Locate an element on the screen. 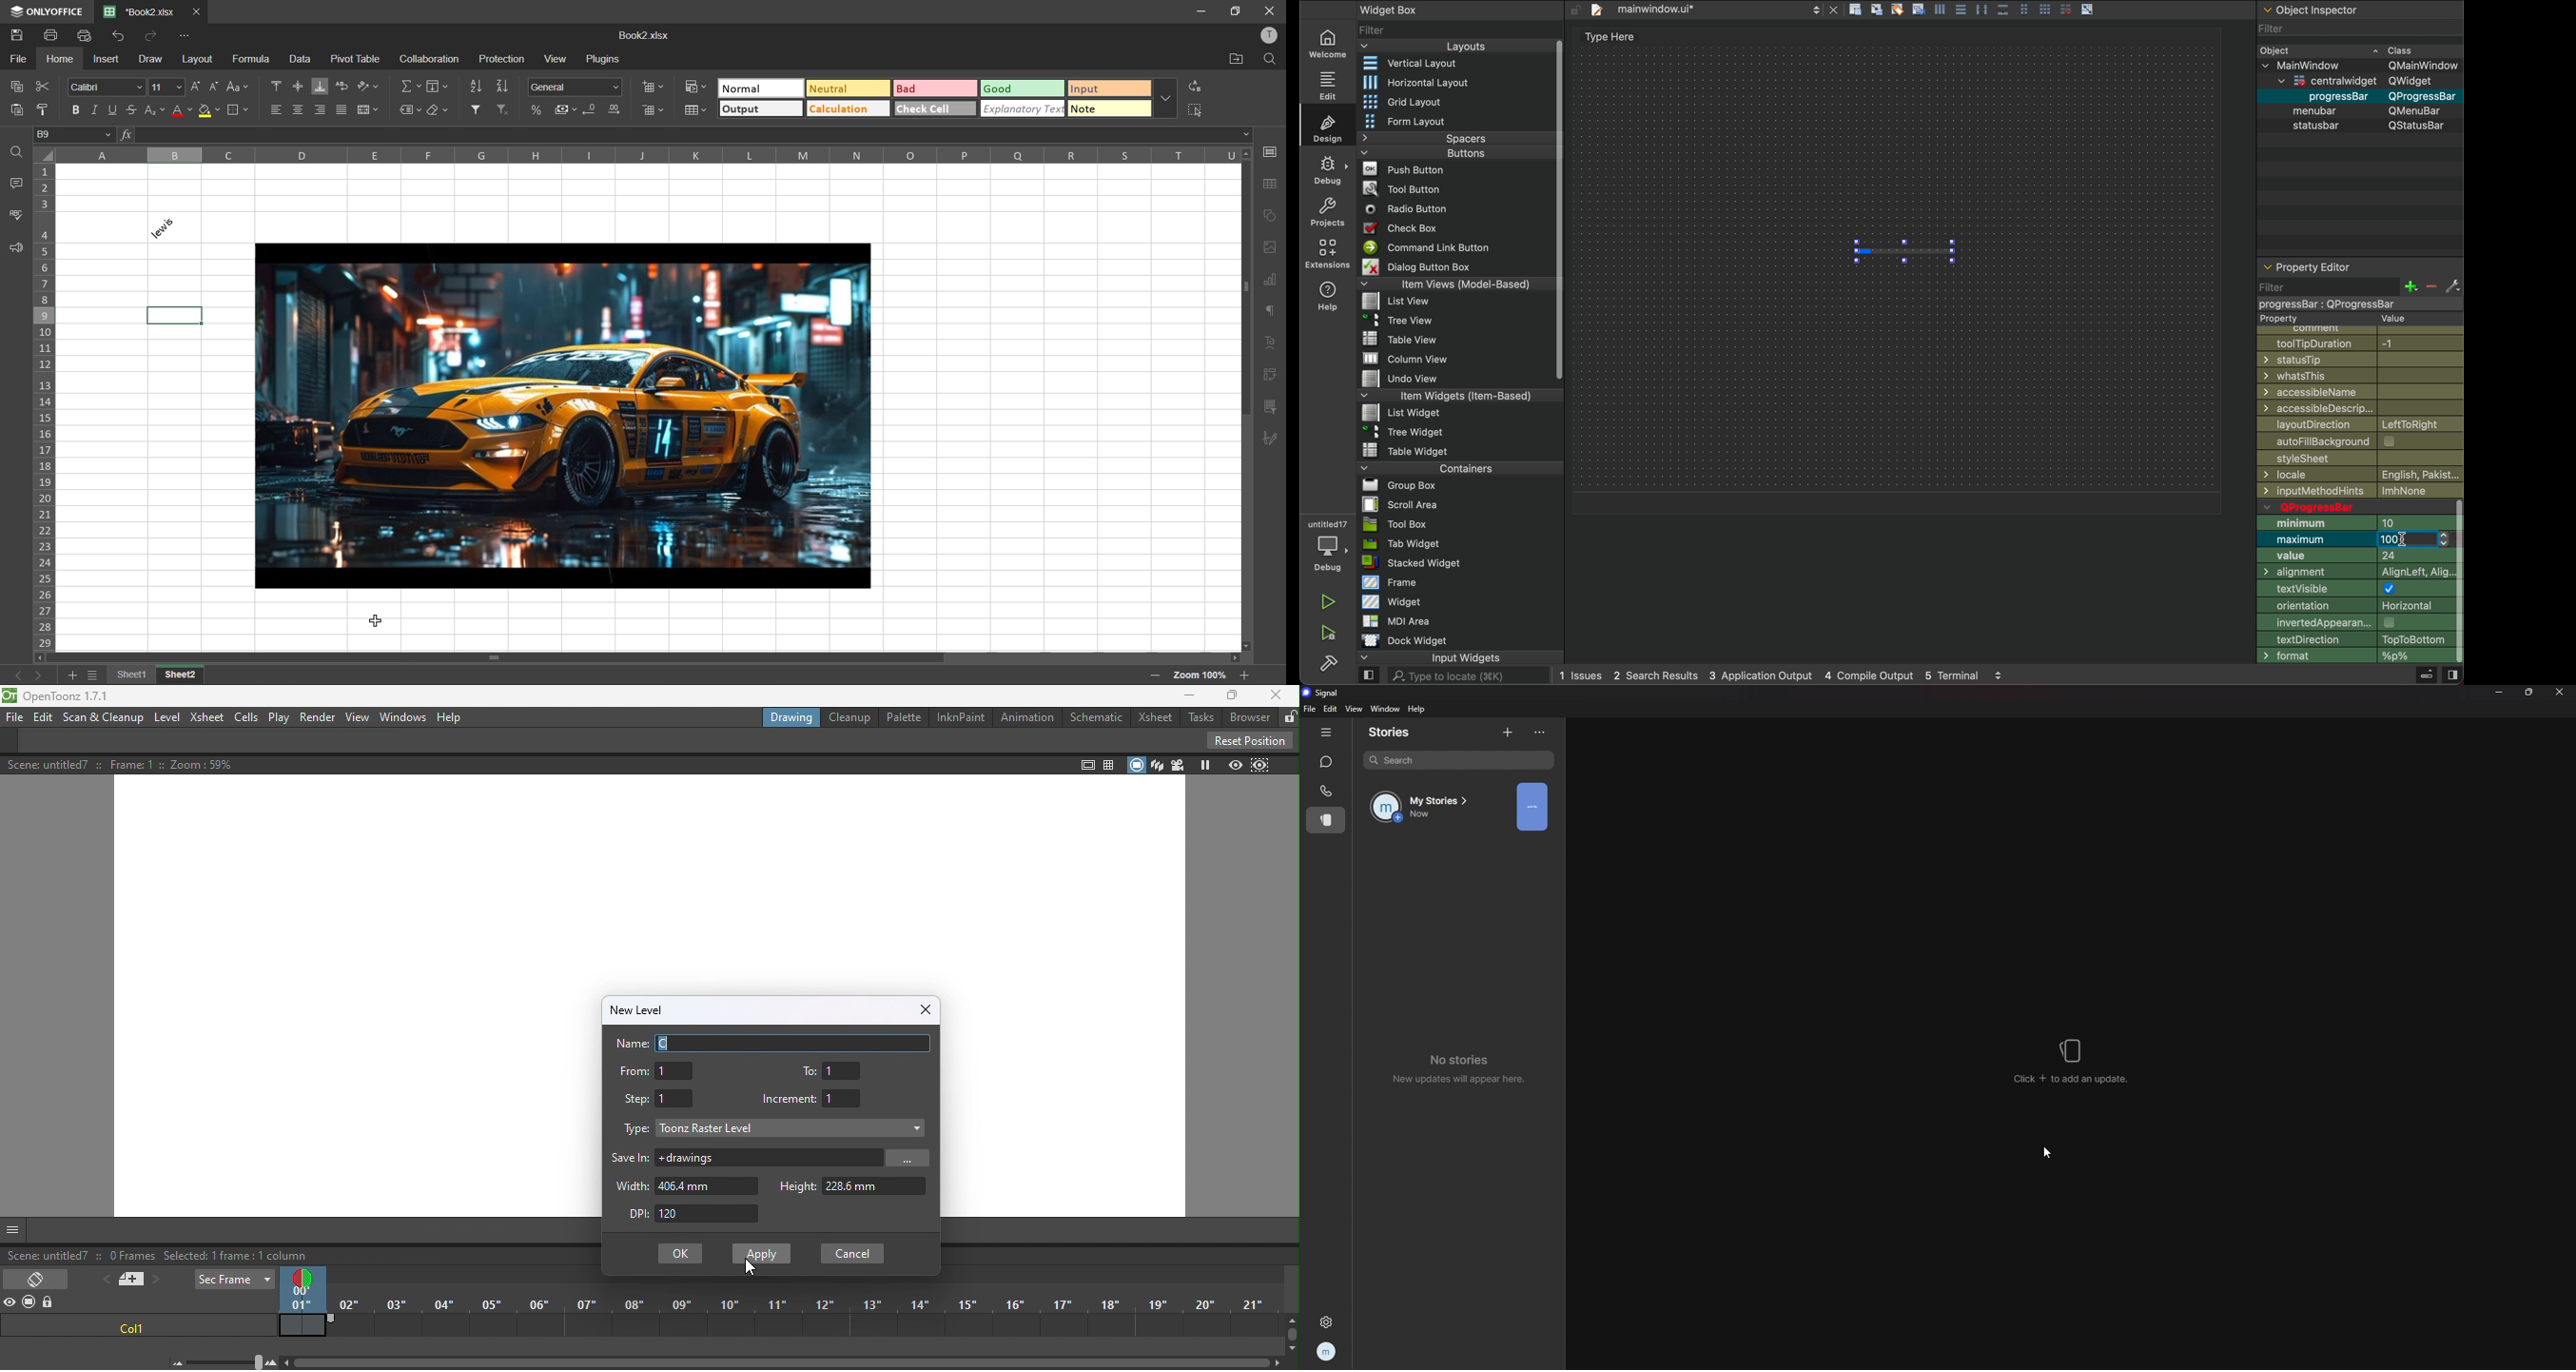 The height and width of the screenshot is (1372, 2576). table is located at coordinates (1269, 185).